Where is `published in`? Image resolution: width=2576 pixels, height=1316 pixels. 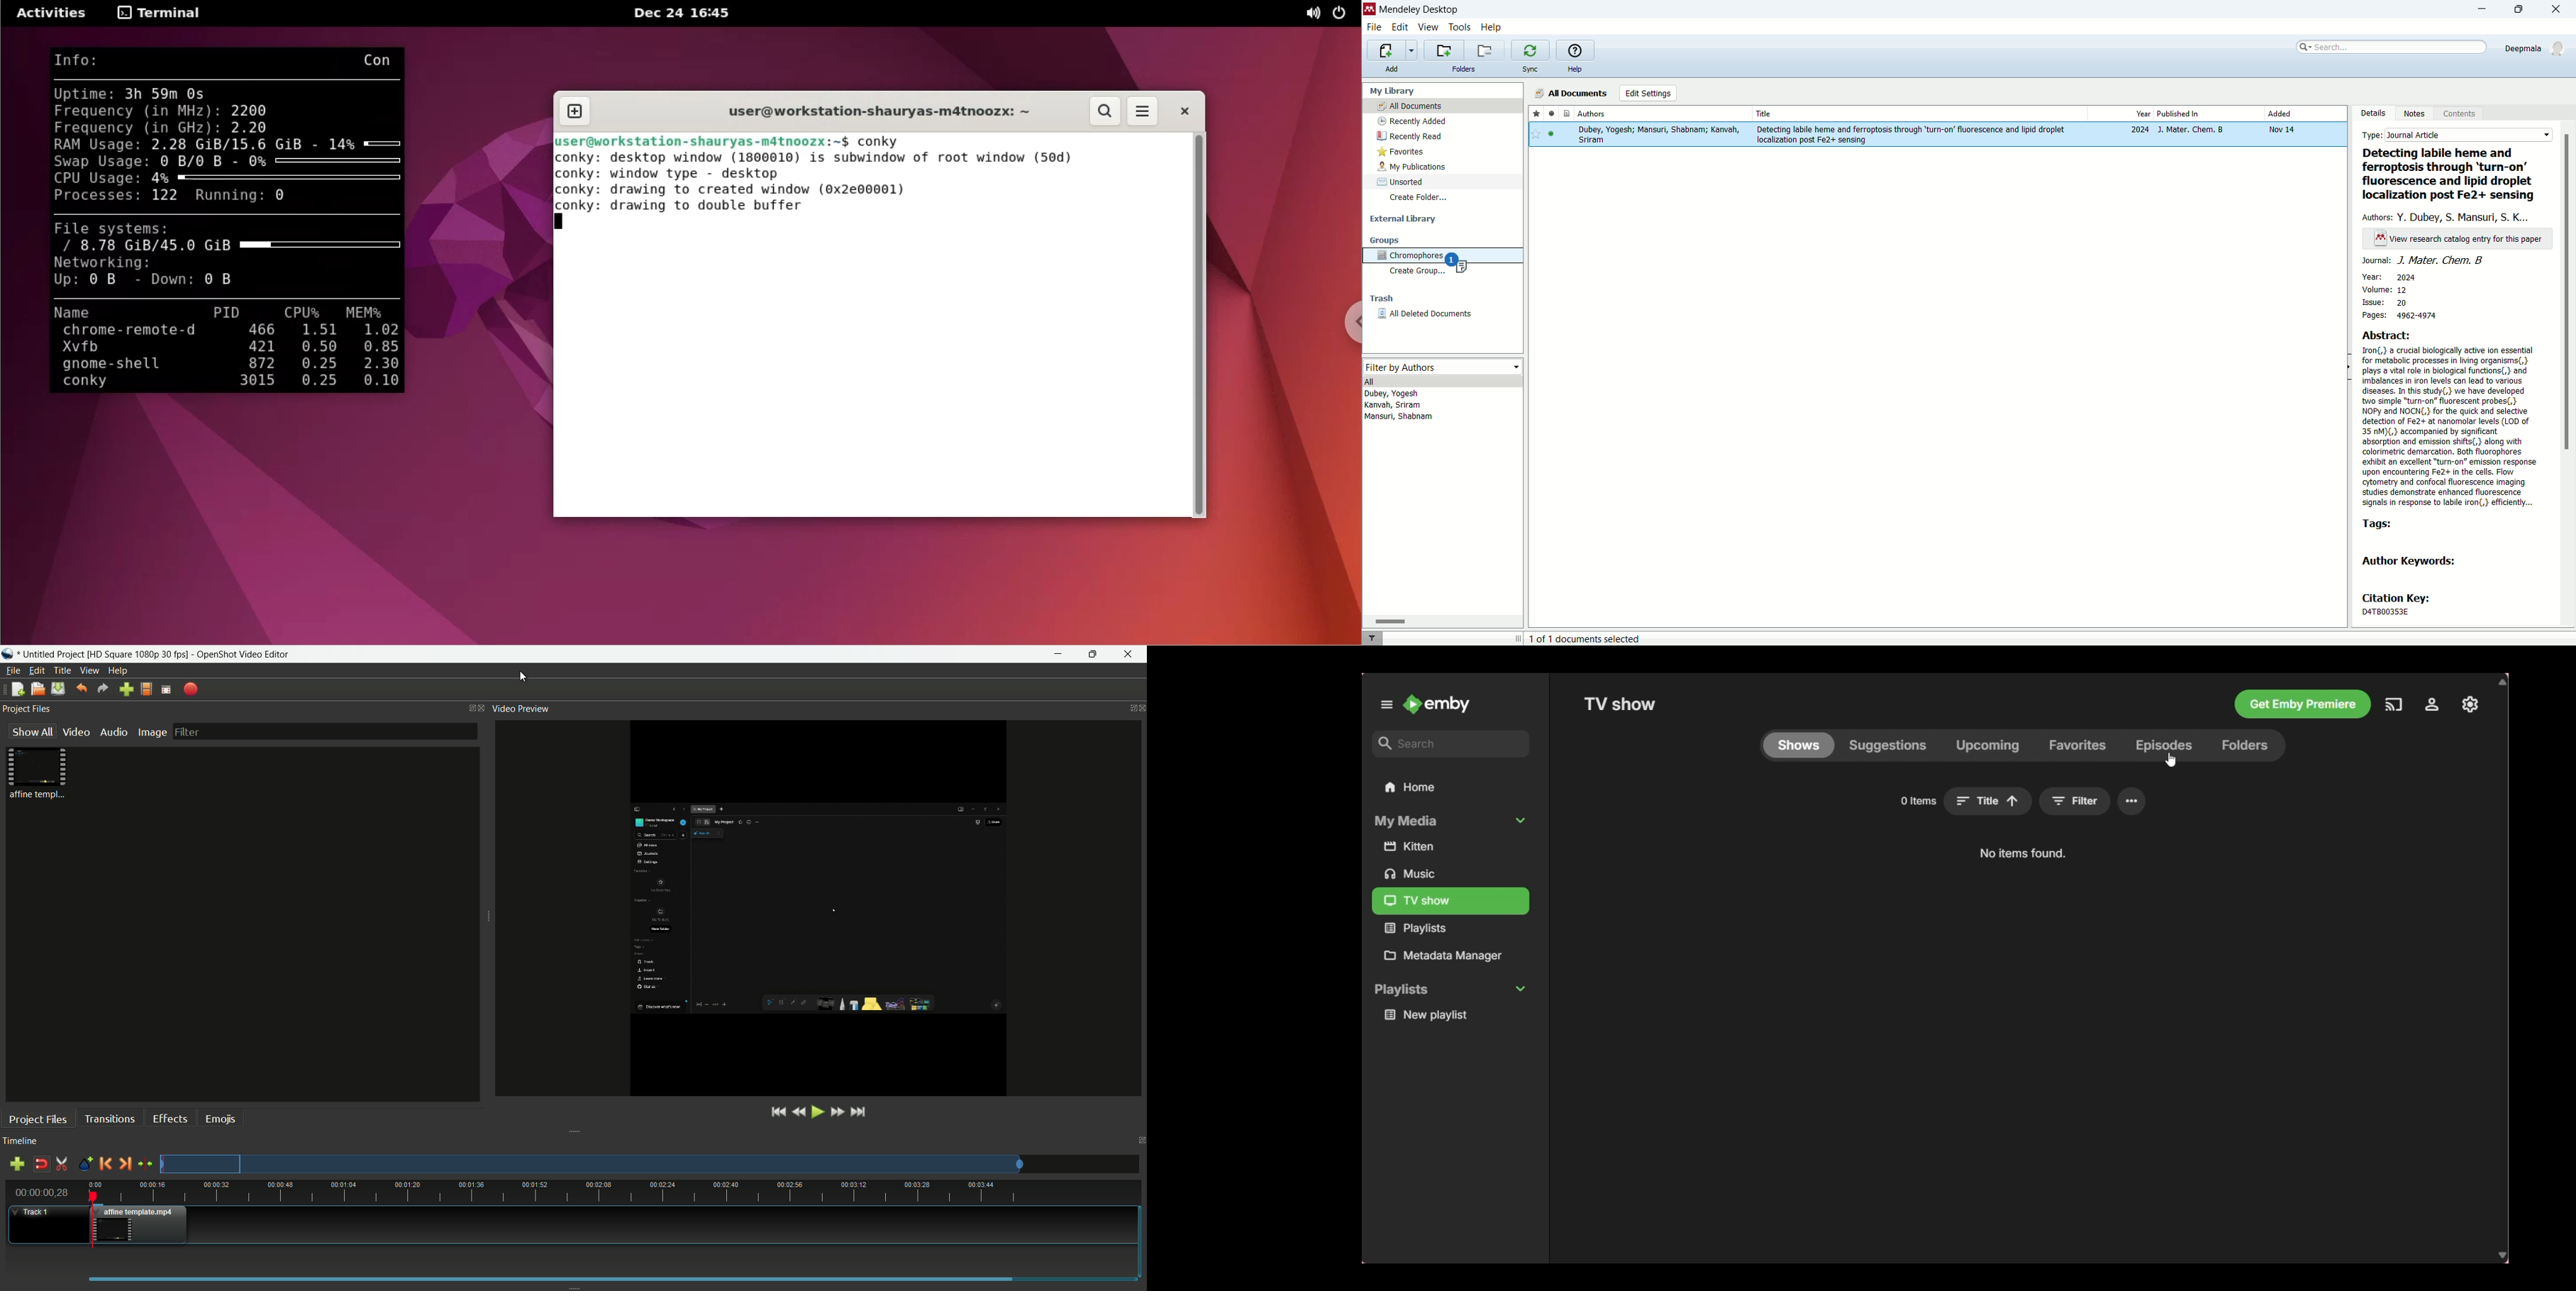 published in is located at coordinates (2208, 114).